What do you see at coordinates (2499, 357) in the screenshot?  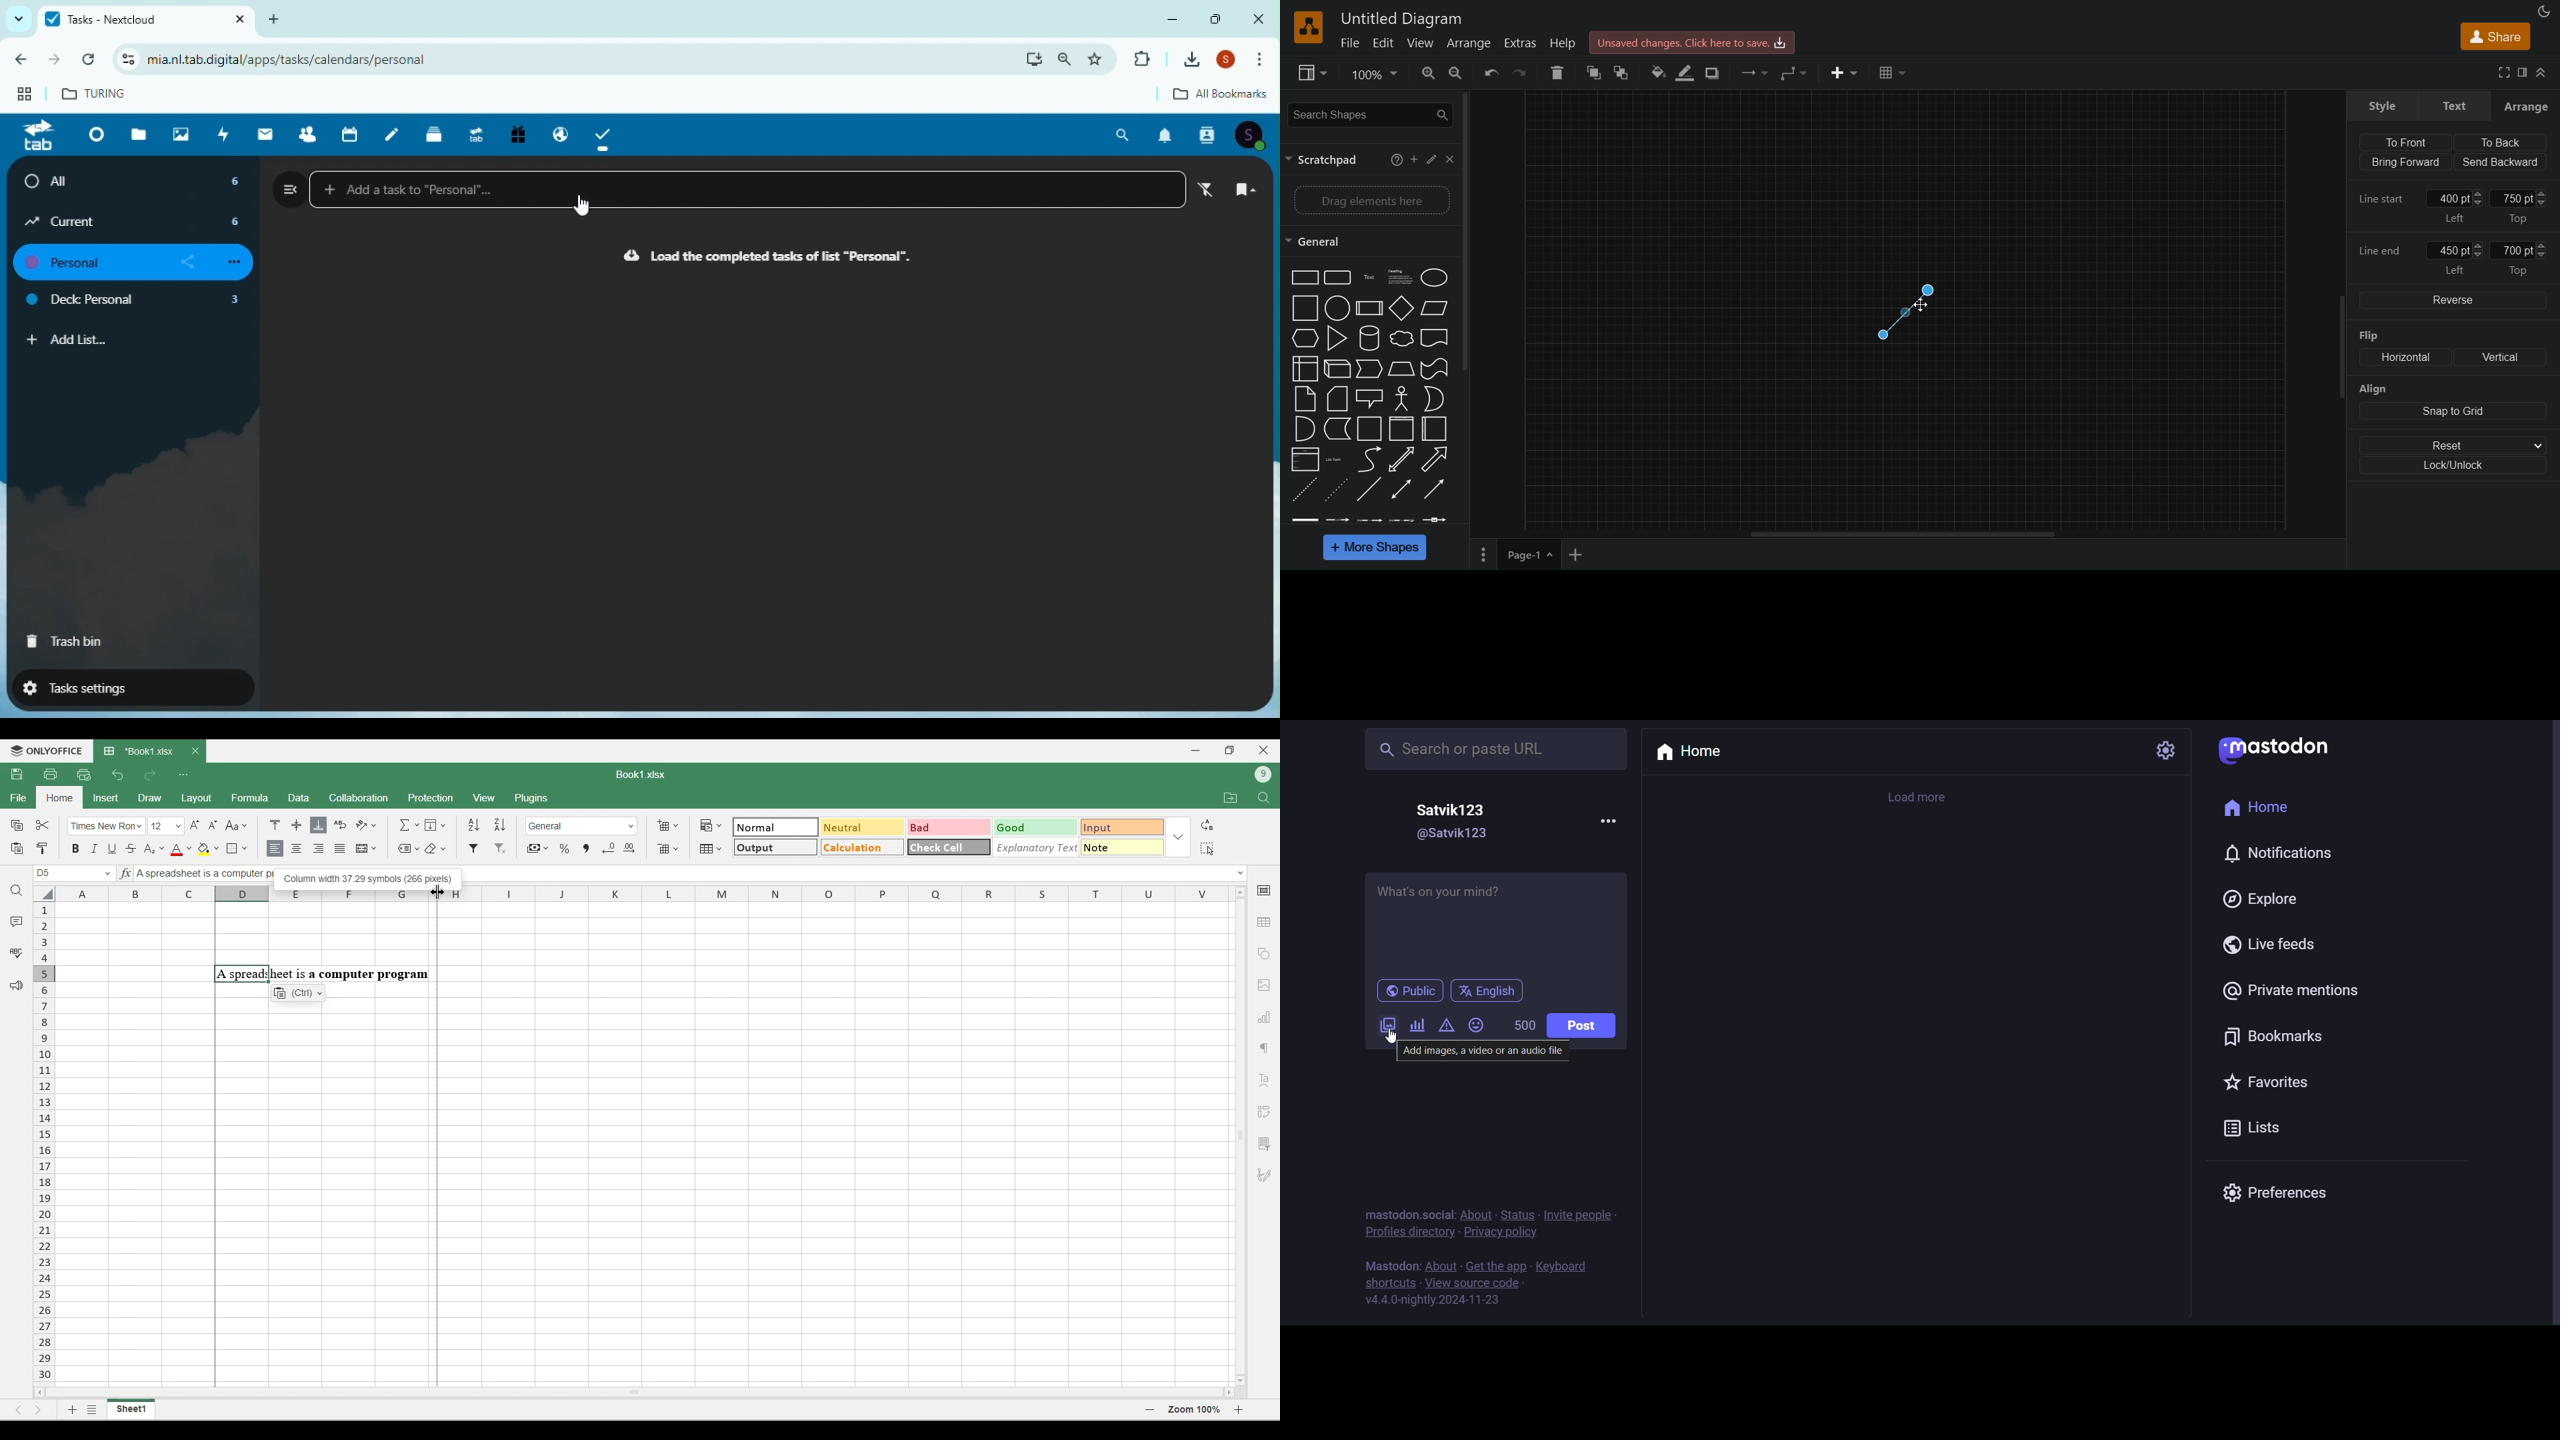 I see `vertical` at bounding box center [2499, 357].